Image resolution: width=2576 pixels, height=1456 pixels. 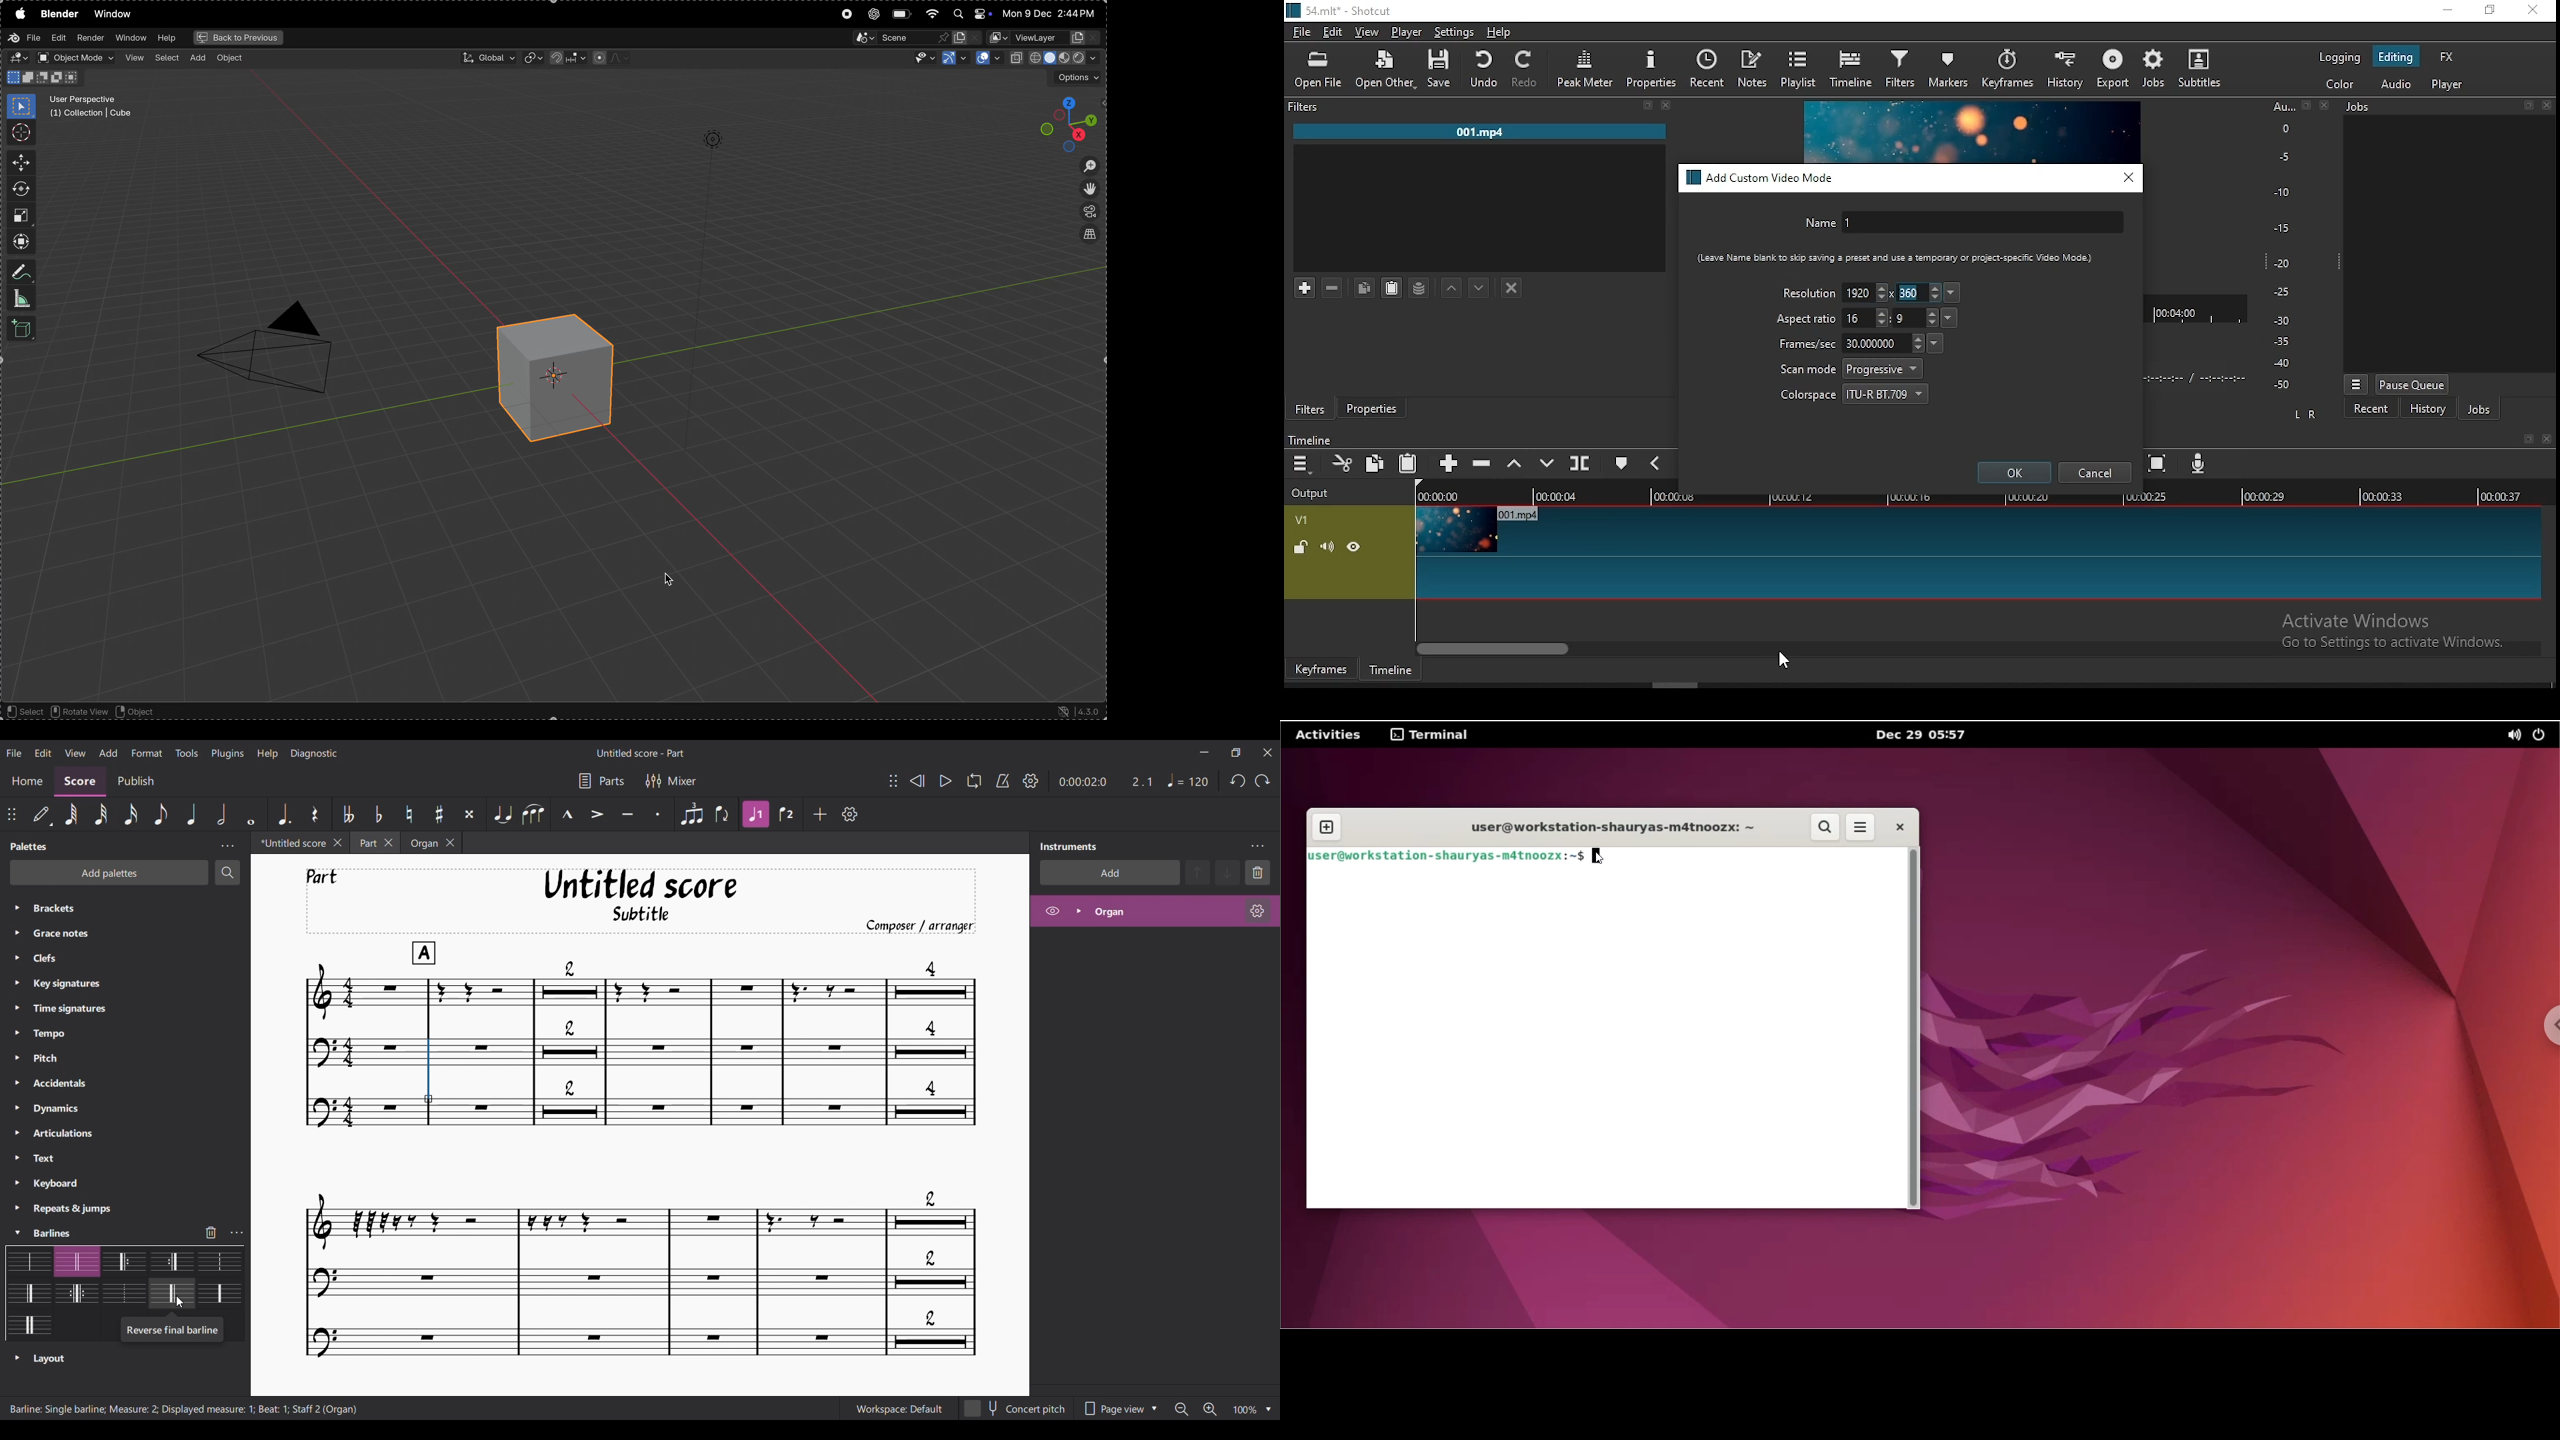 What do you see at coordinates (2450, 85) in the screenshot?
I see `player` at bounding box center [2450, 85].